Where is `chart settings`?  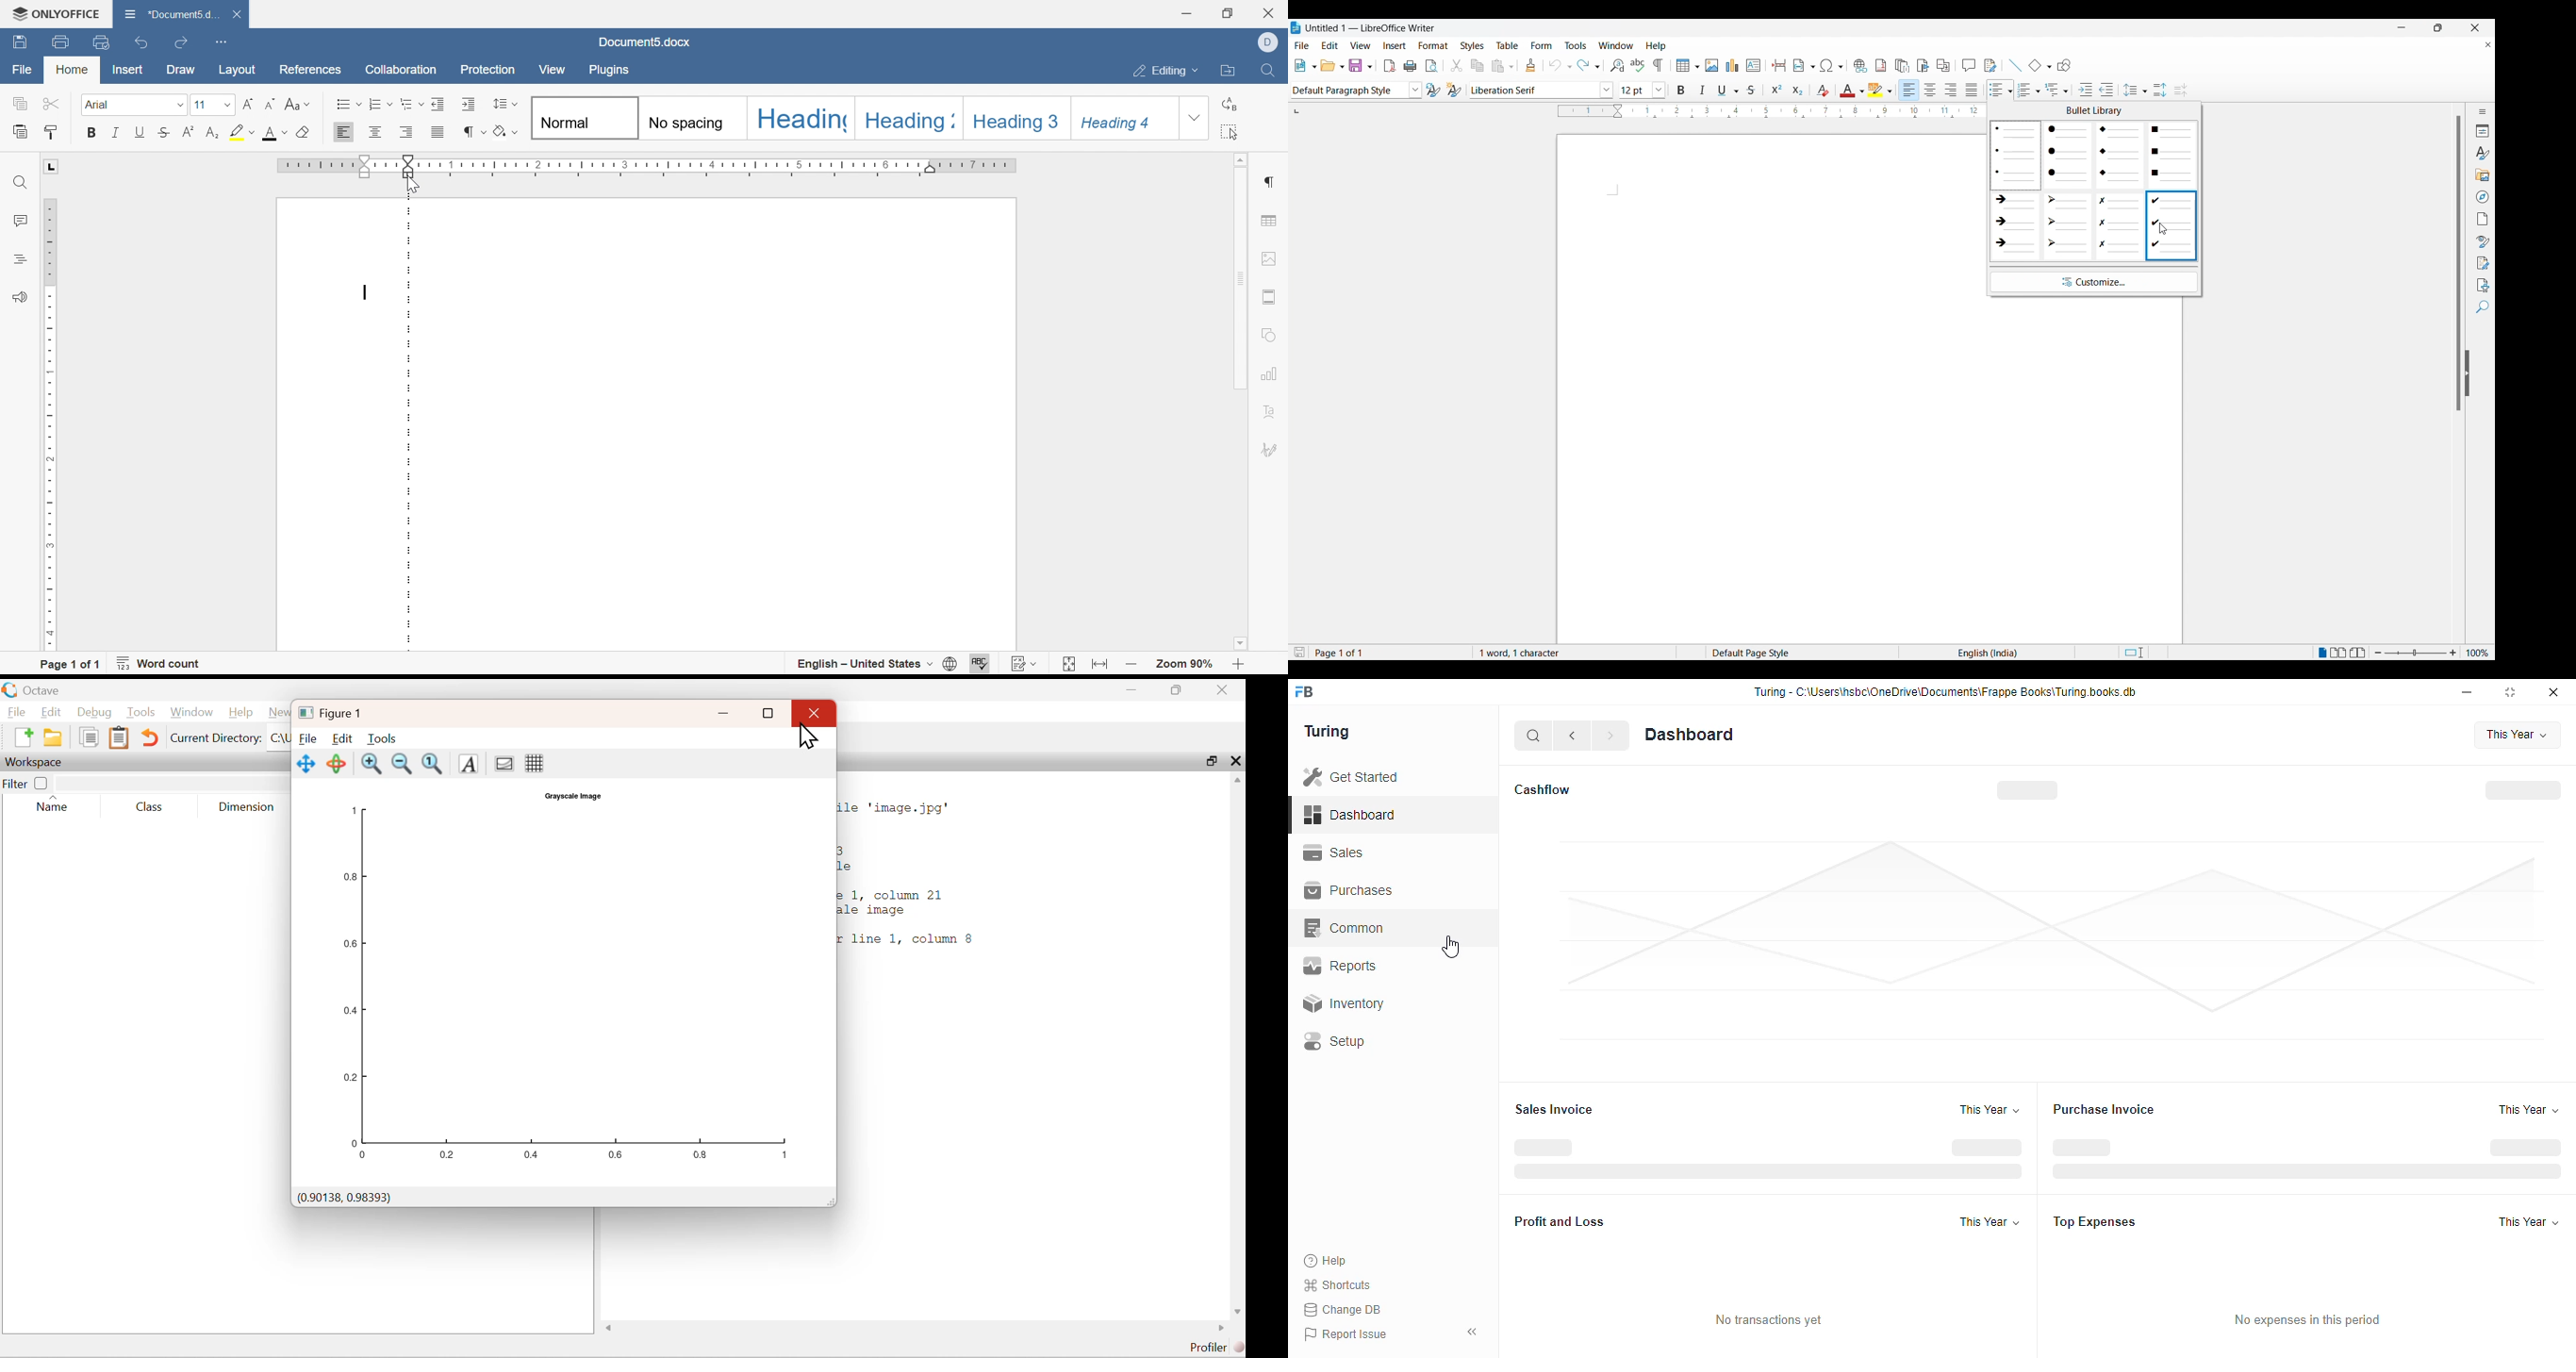 chart settings is located at coordinates (1273, 375).